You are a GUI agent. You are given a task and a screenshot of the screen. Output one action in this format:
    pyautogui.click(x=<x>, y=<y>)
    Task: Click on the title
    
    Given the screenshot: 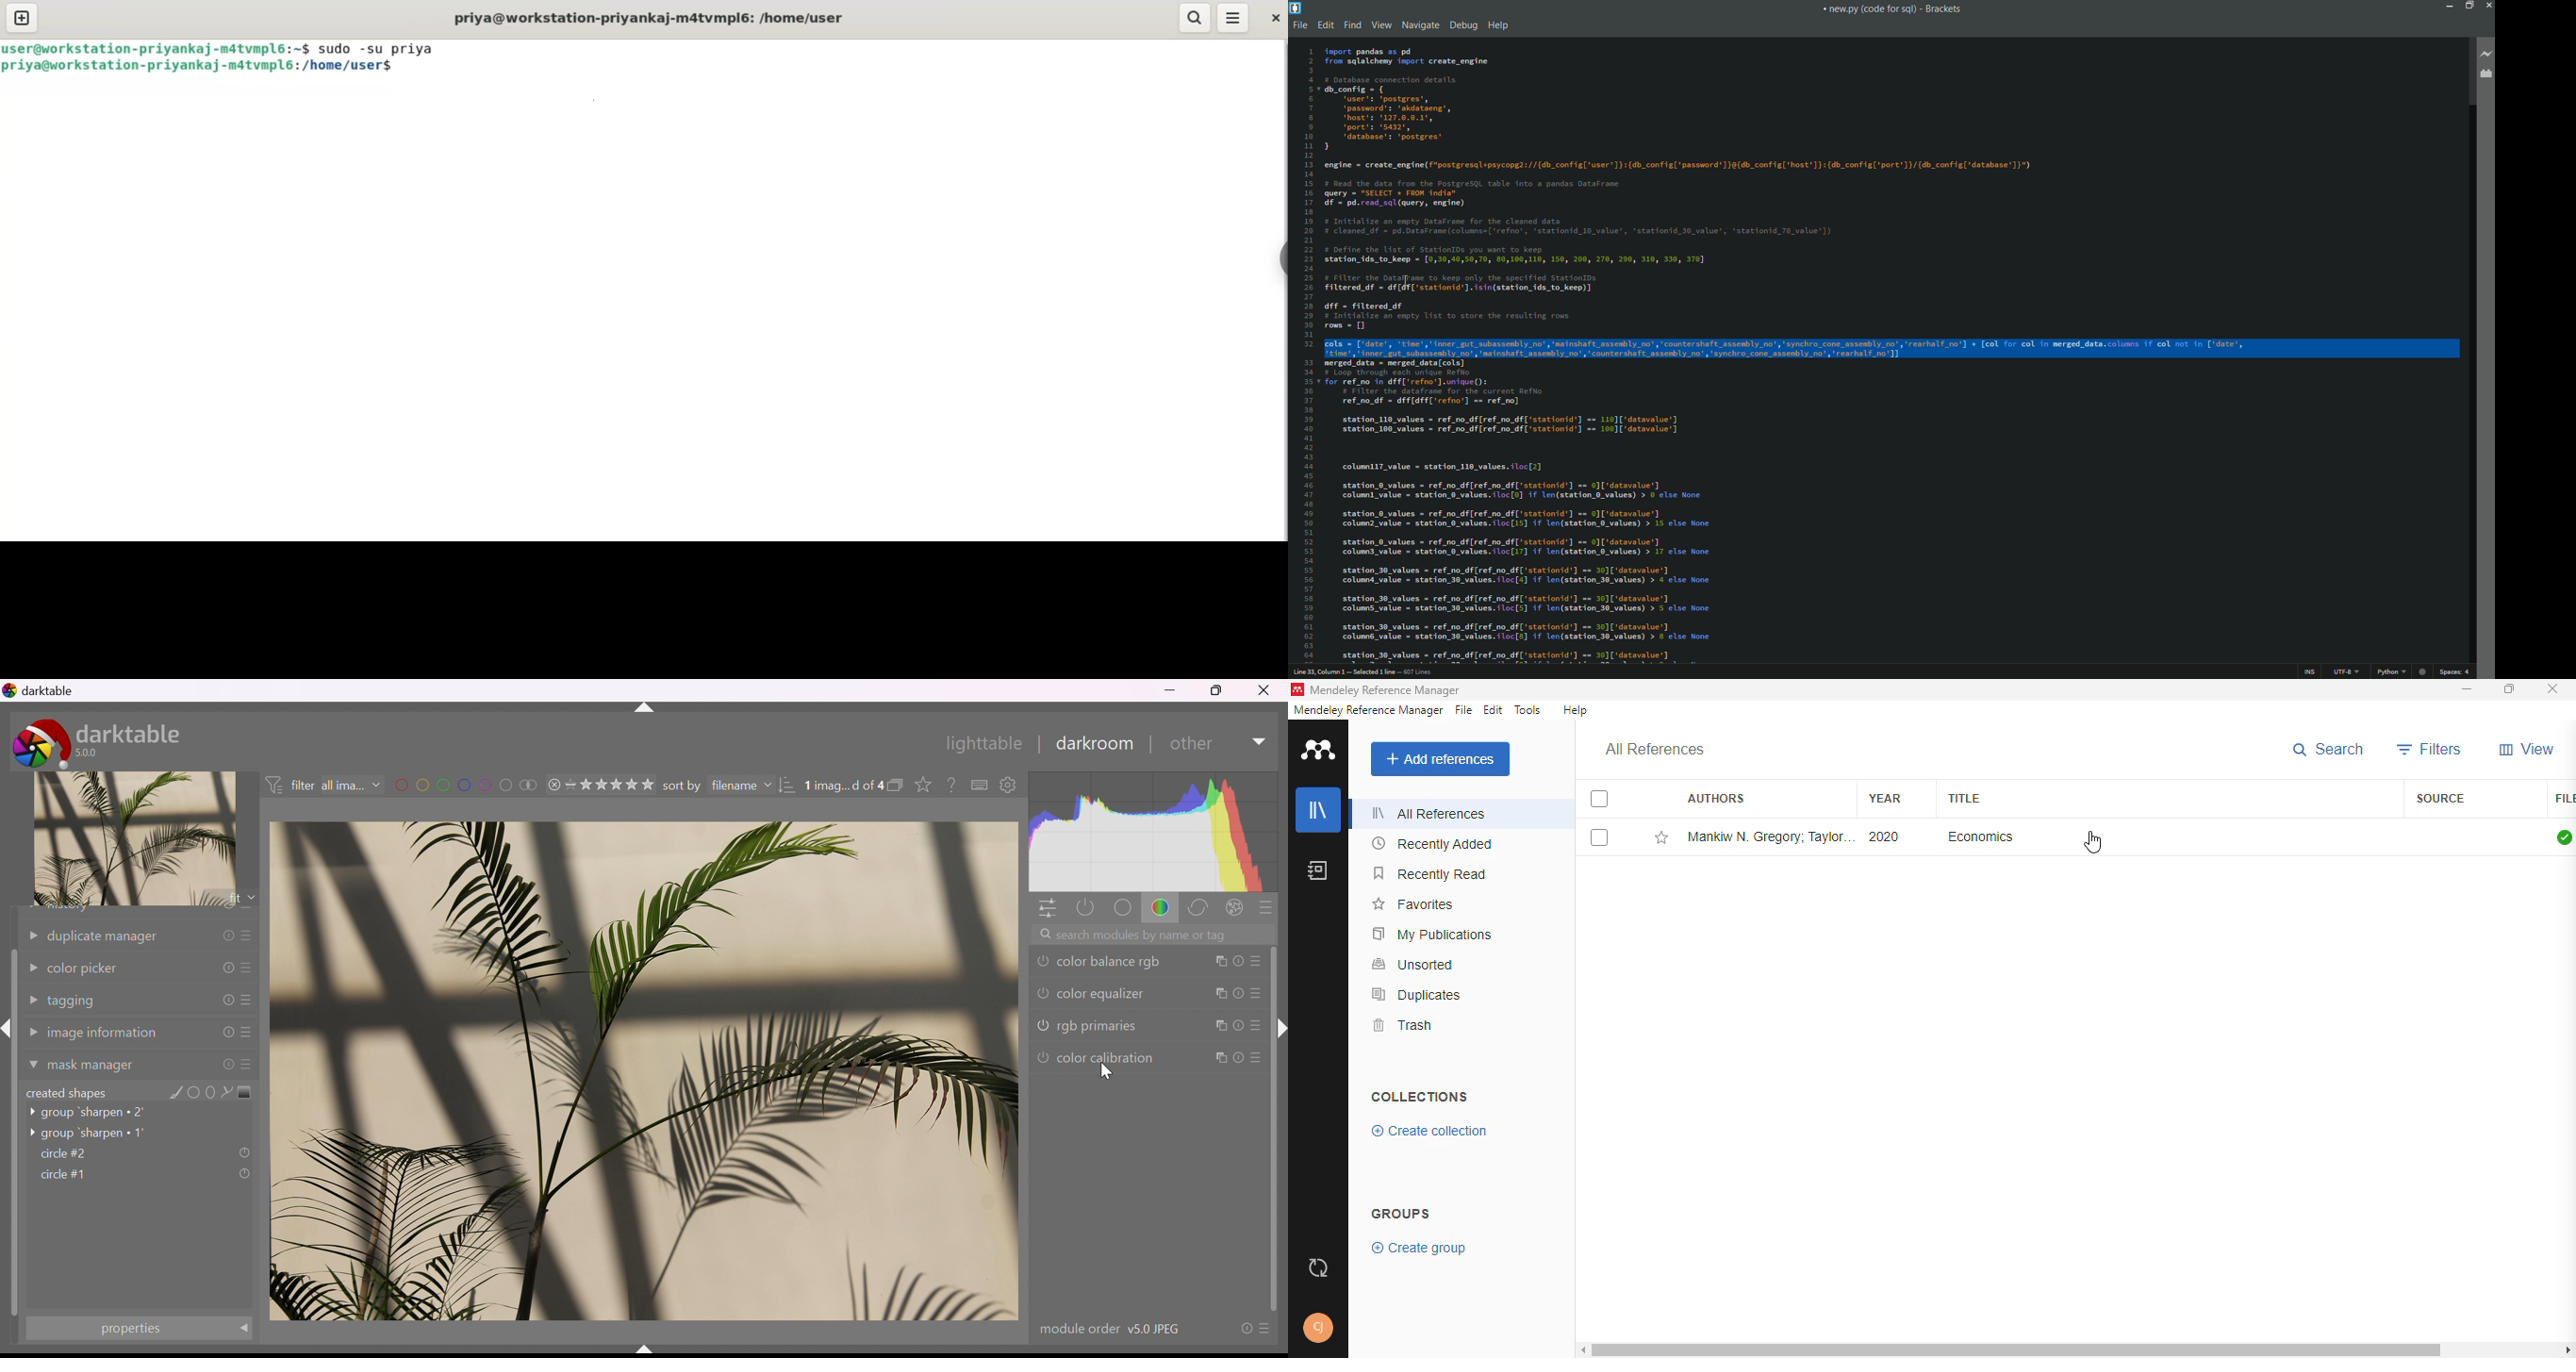 What is the action you would take?
    pyautogui.click(x=1965, y=799)
    